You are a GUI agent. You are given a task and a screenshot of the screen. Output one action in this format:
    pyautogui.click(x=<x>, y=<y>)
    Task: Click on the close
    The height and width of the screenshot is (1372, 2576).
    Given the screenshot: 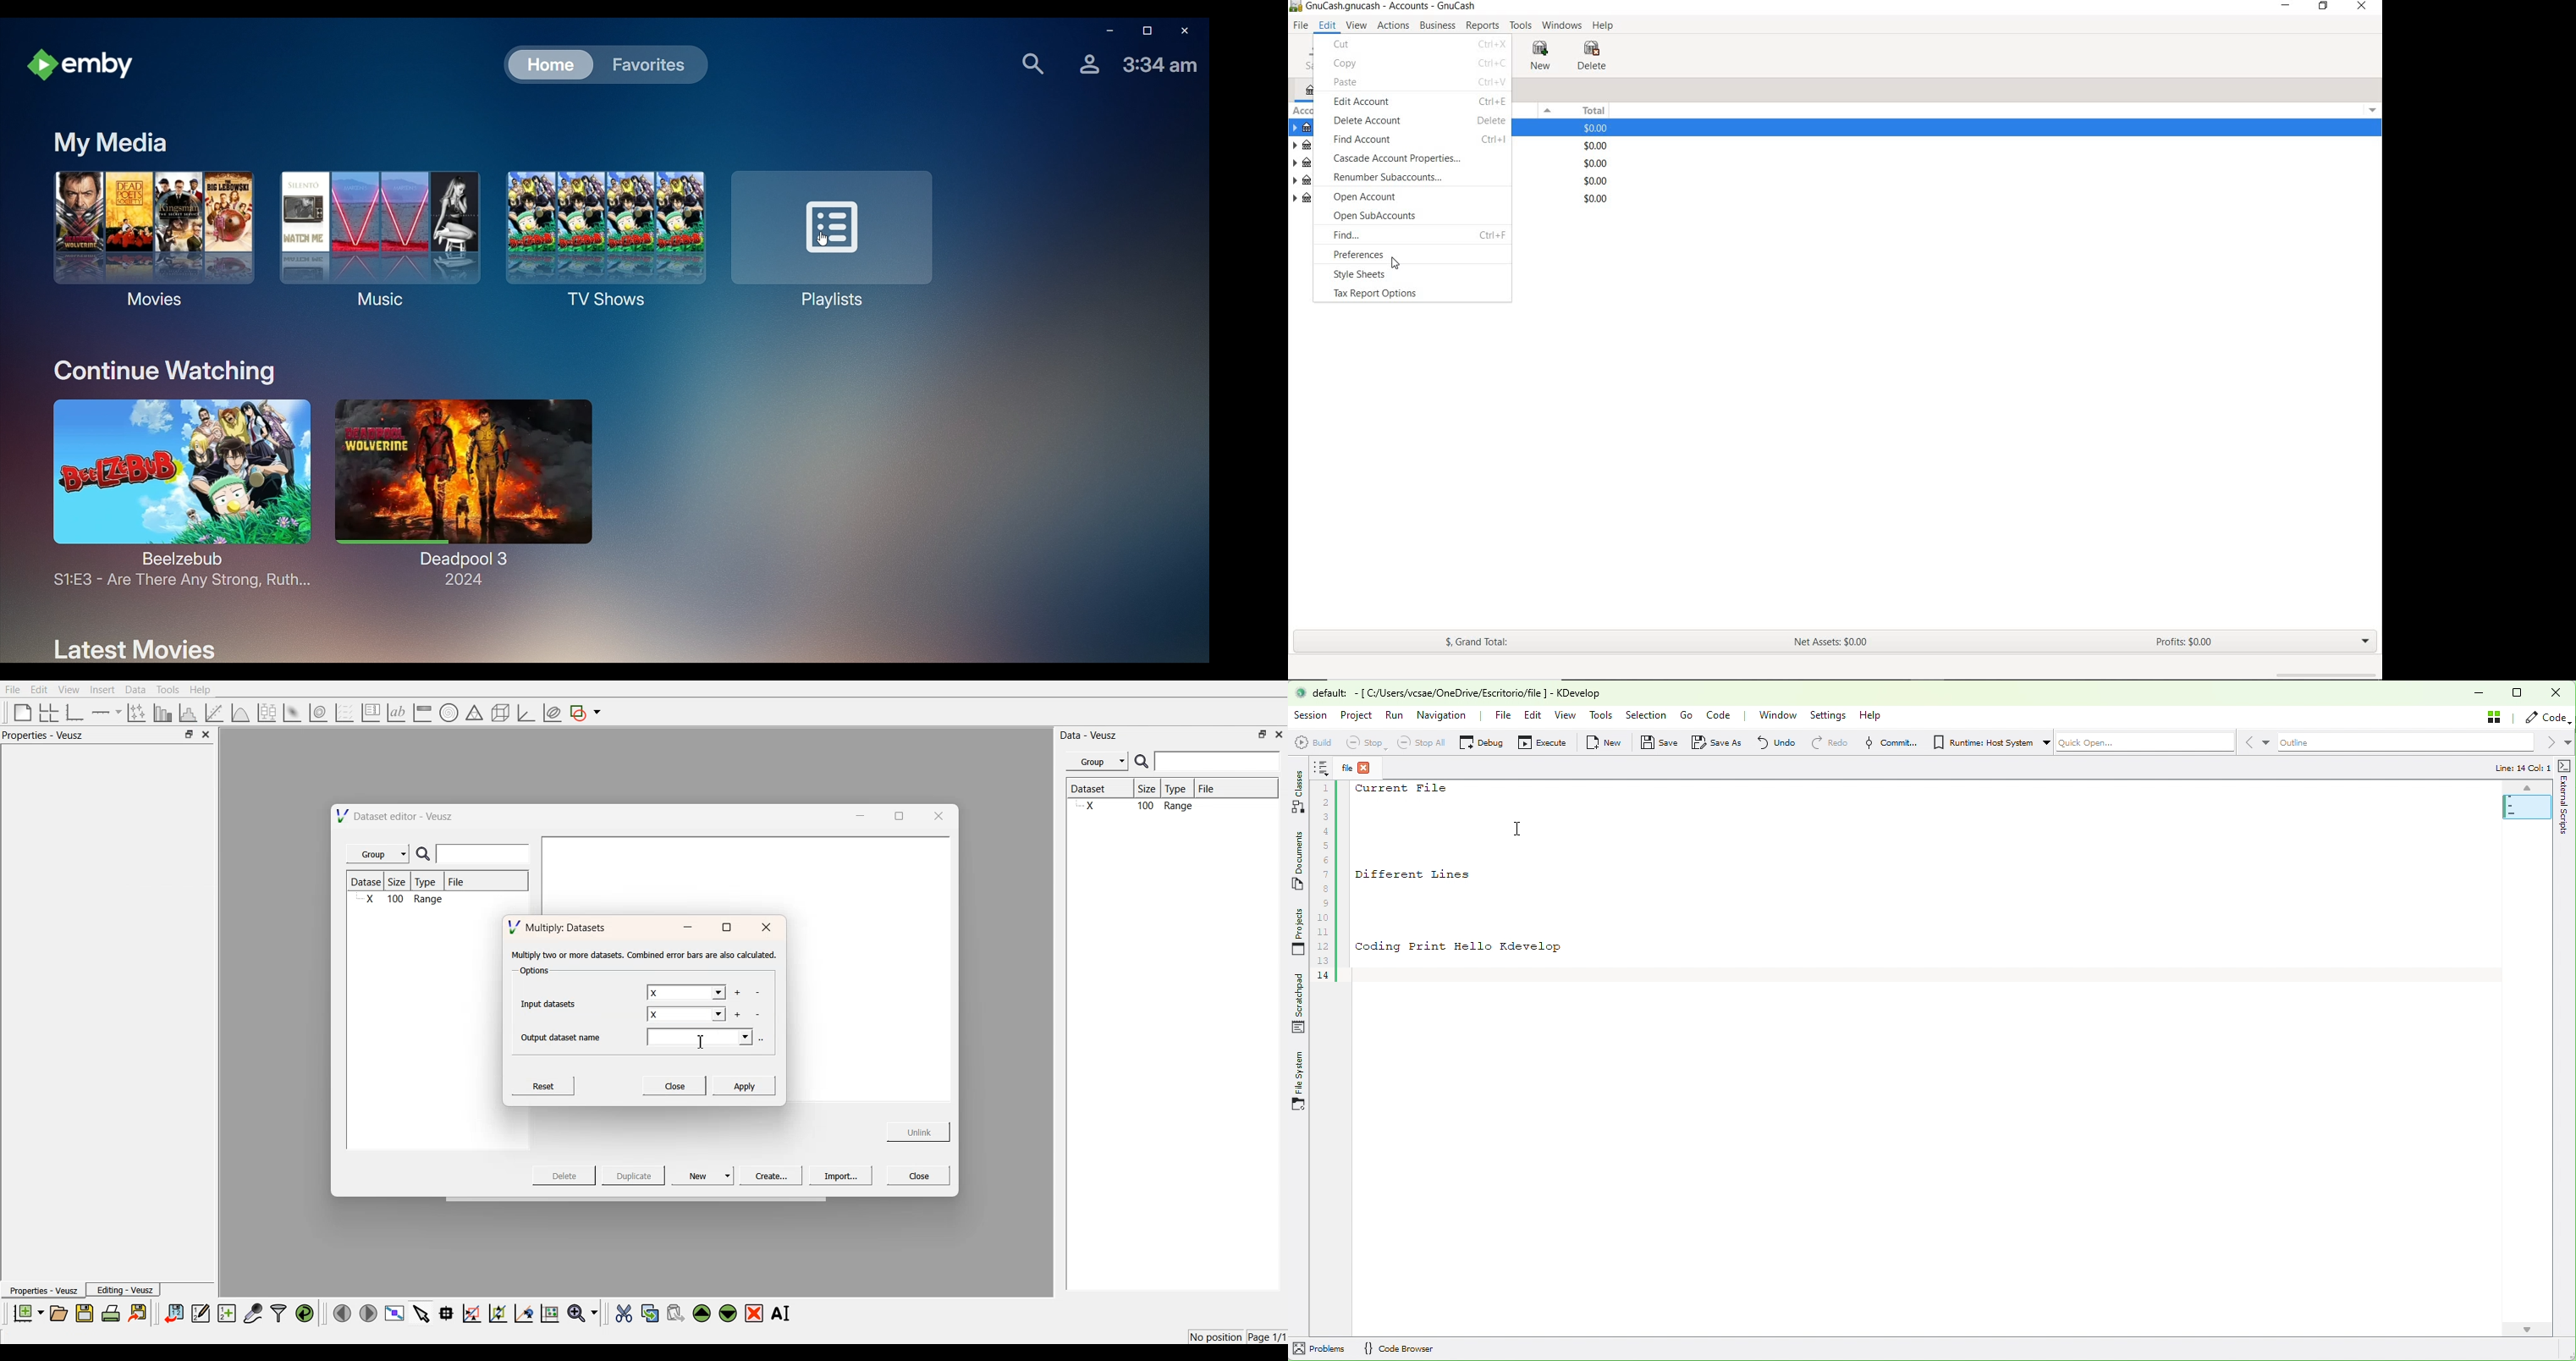 What is the action you would take?
    pyautogui.click(x=937, y=815)
    